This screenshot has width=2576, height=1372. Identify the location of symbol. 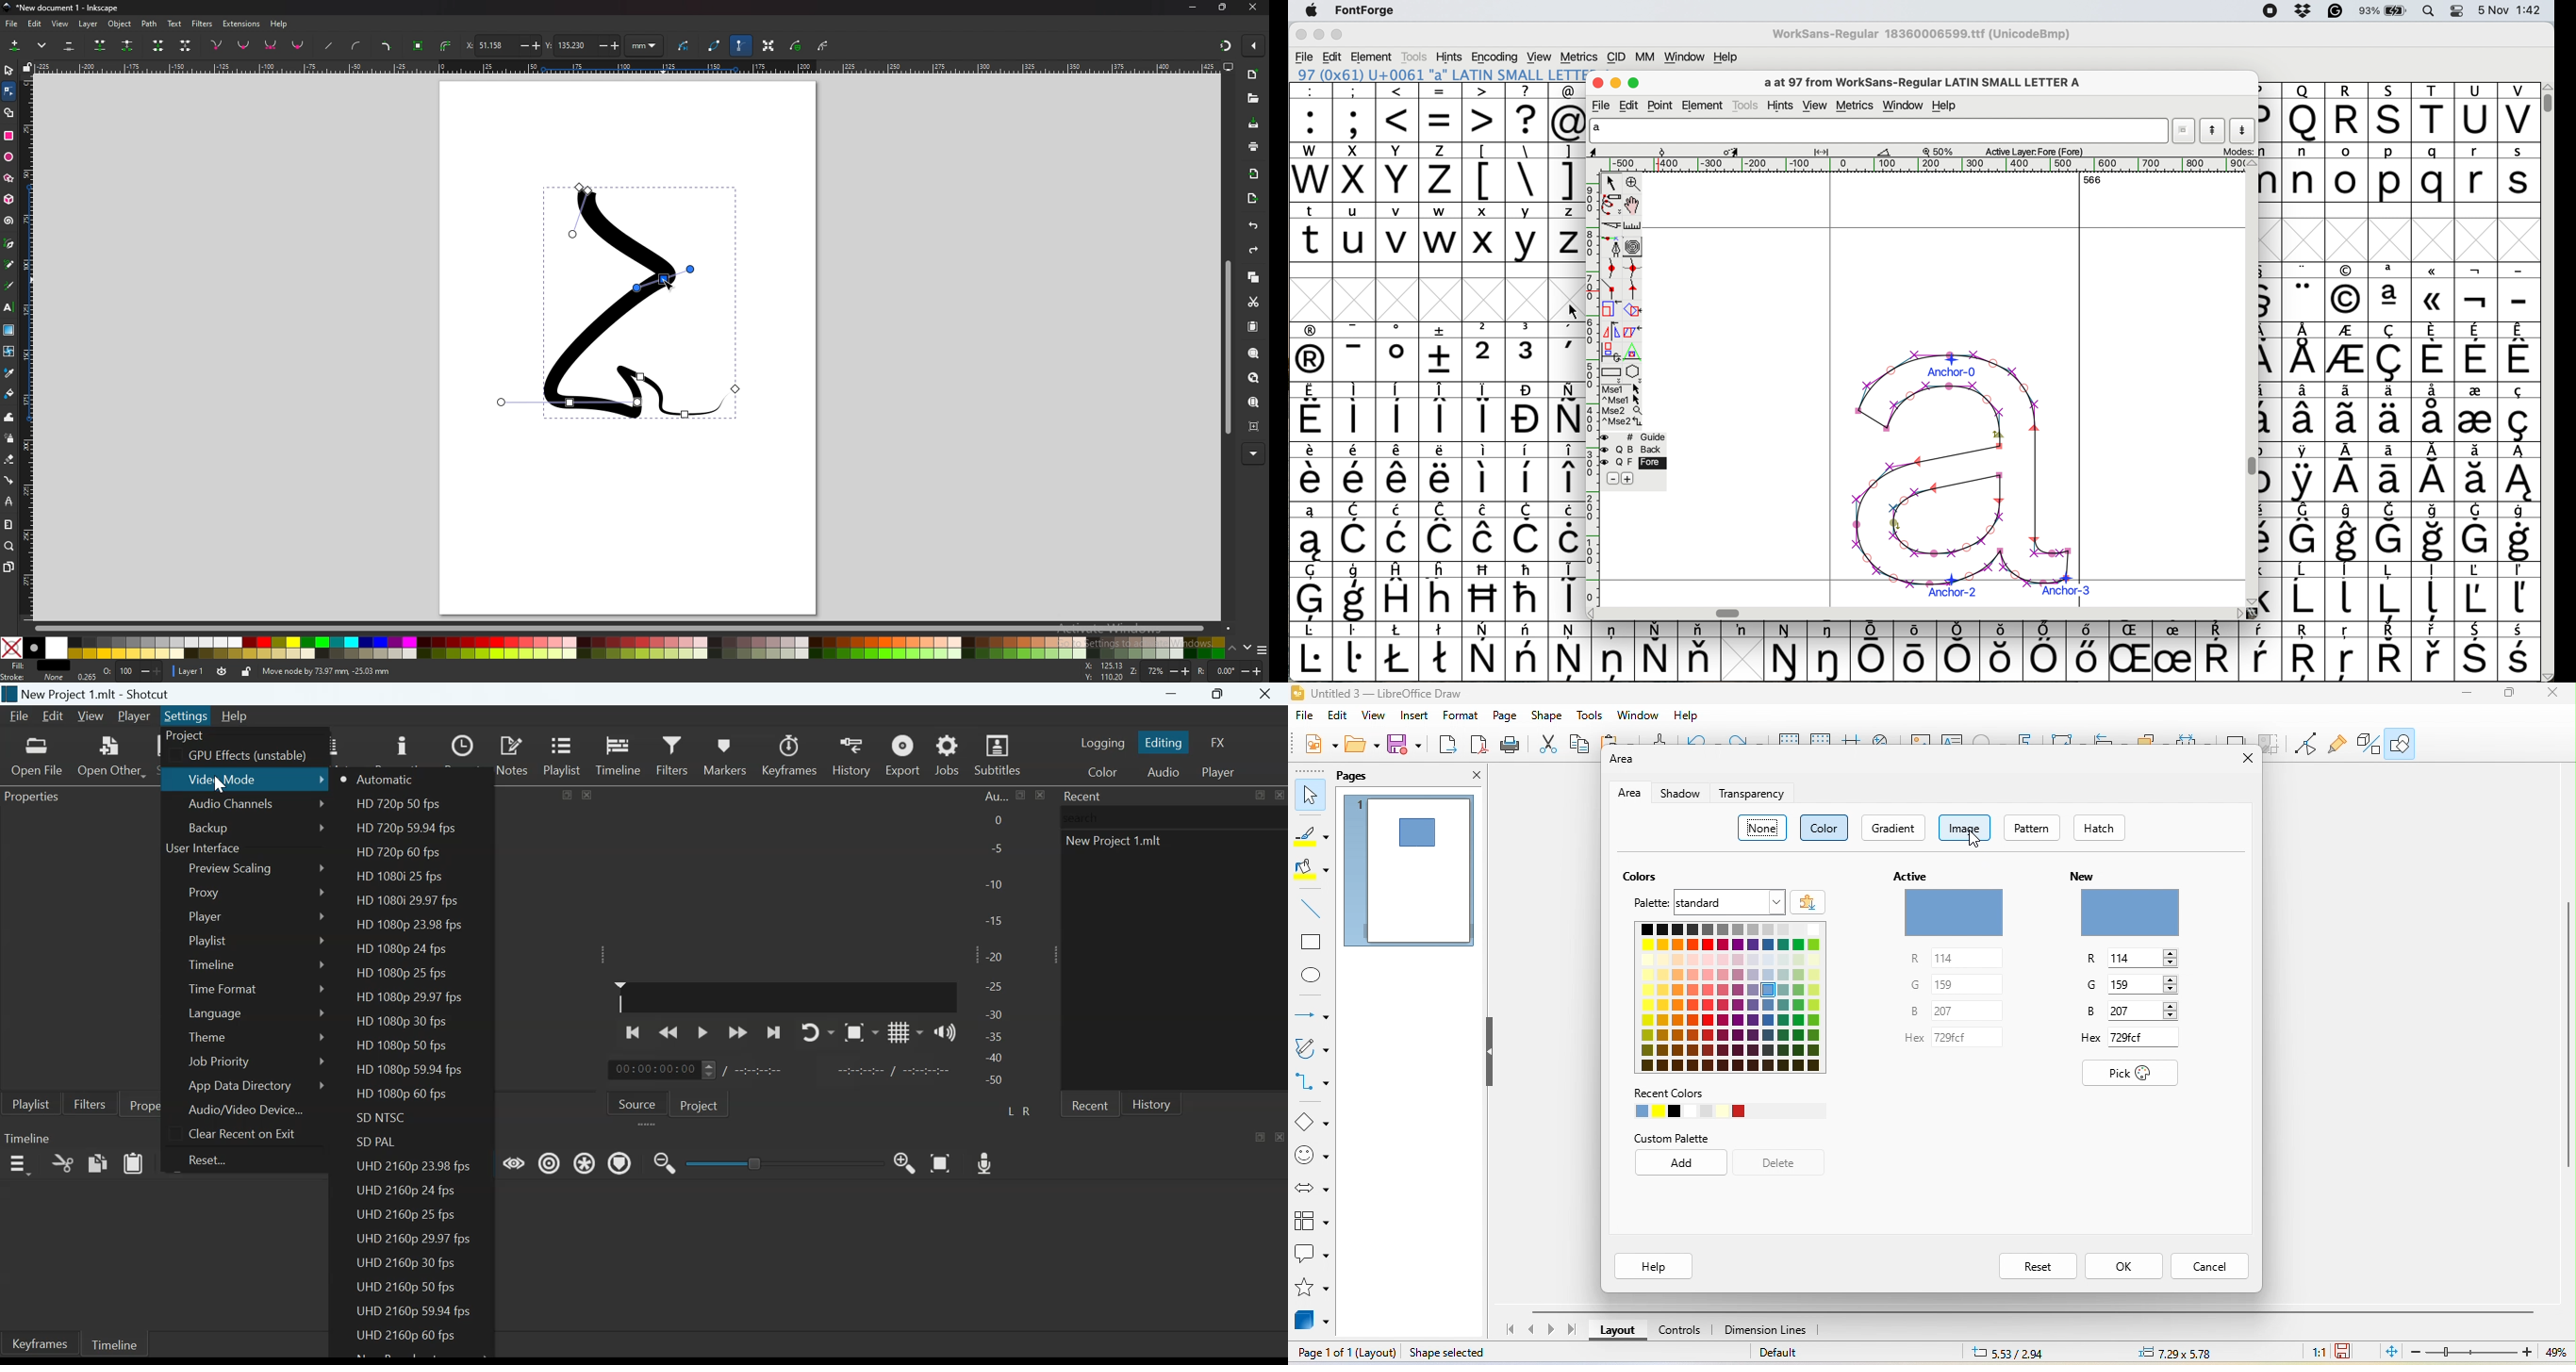
(2477, 652).